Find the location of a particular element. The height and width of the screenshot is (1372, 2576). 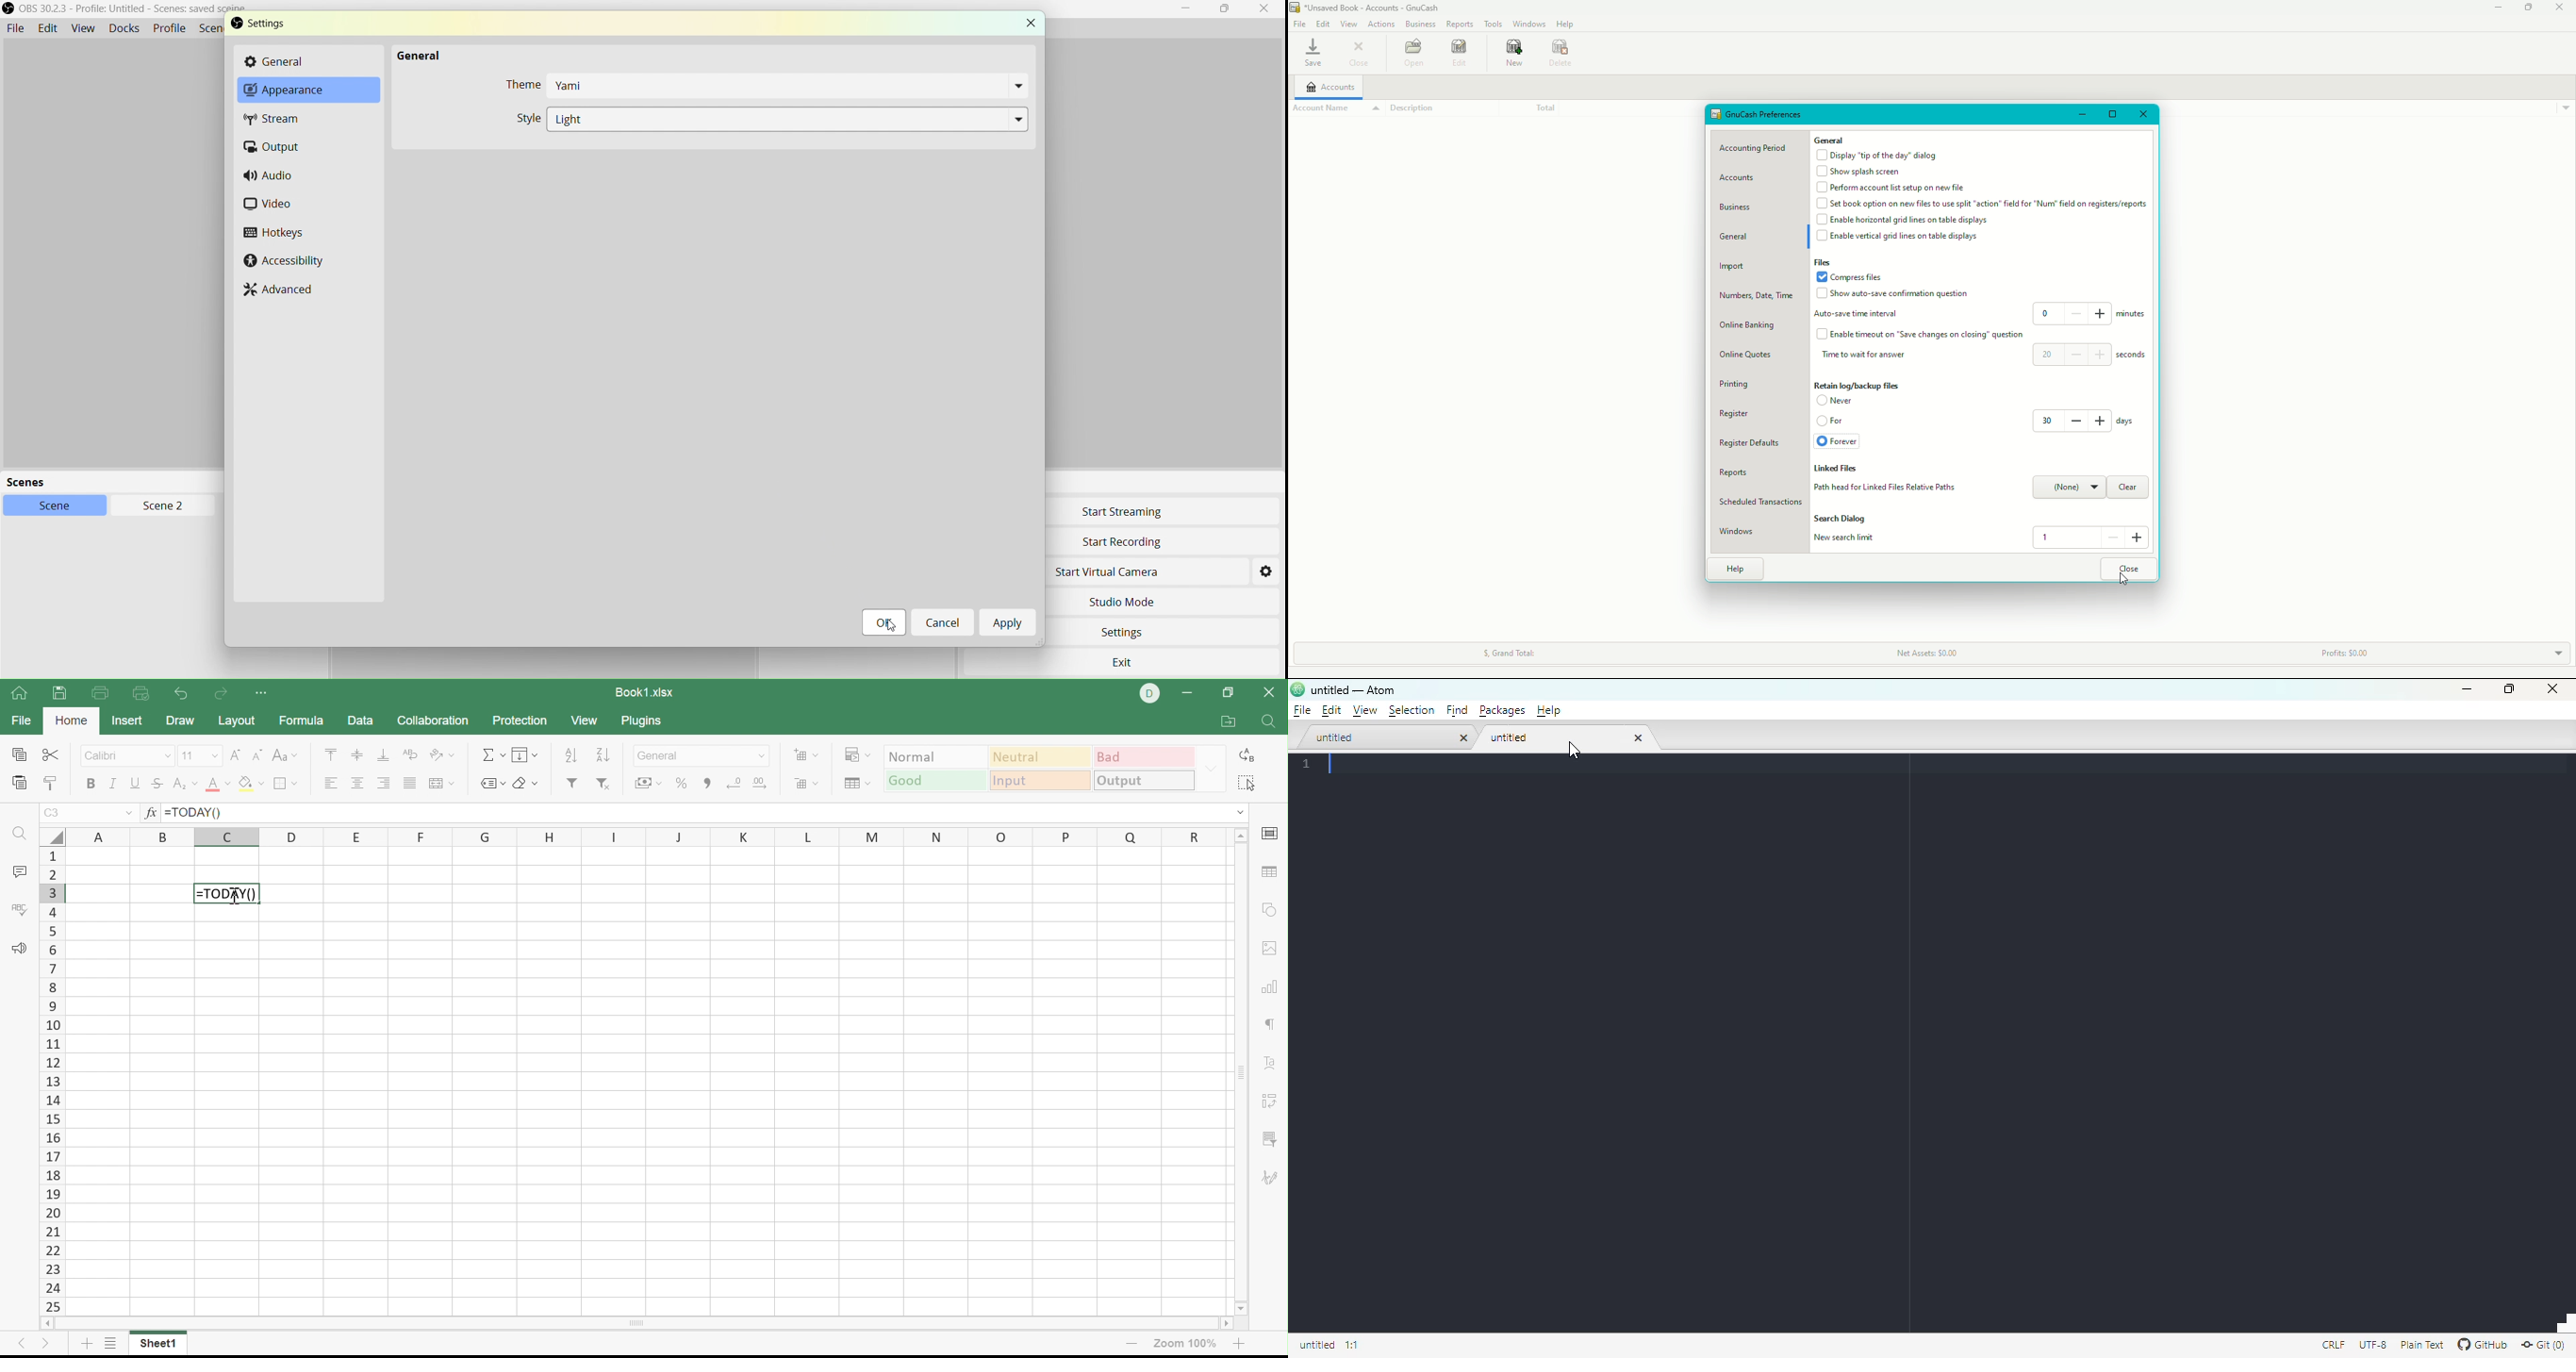

Align Bottom is located at coordinates (383, 754).